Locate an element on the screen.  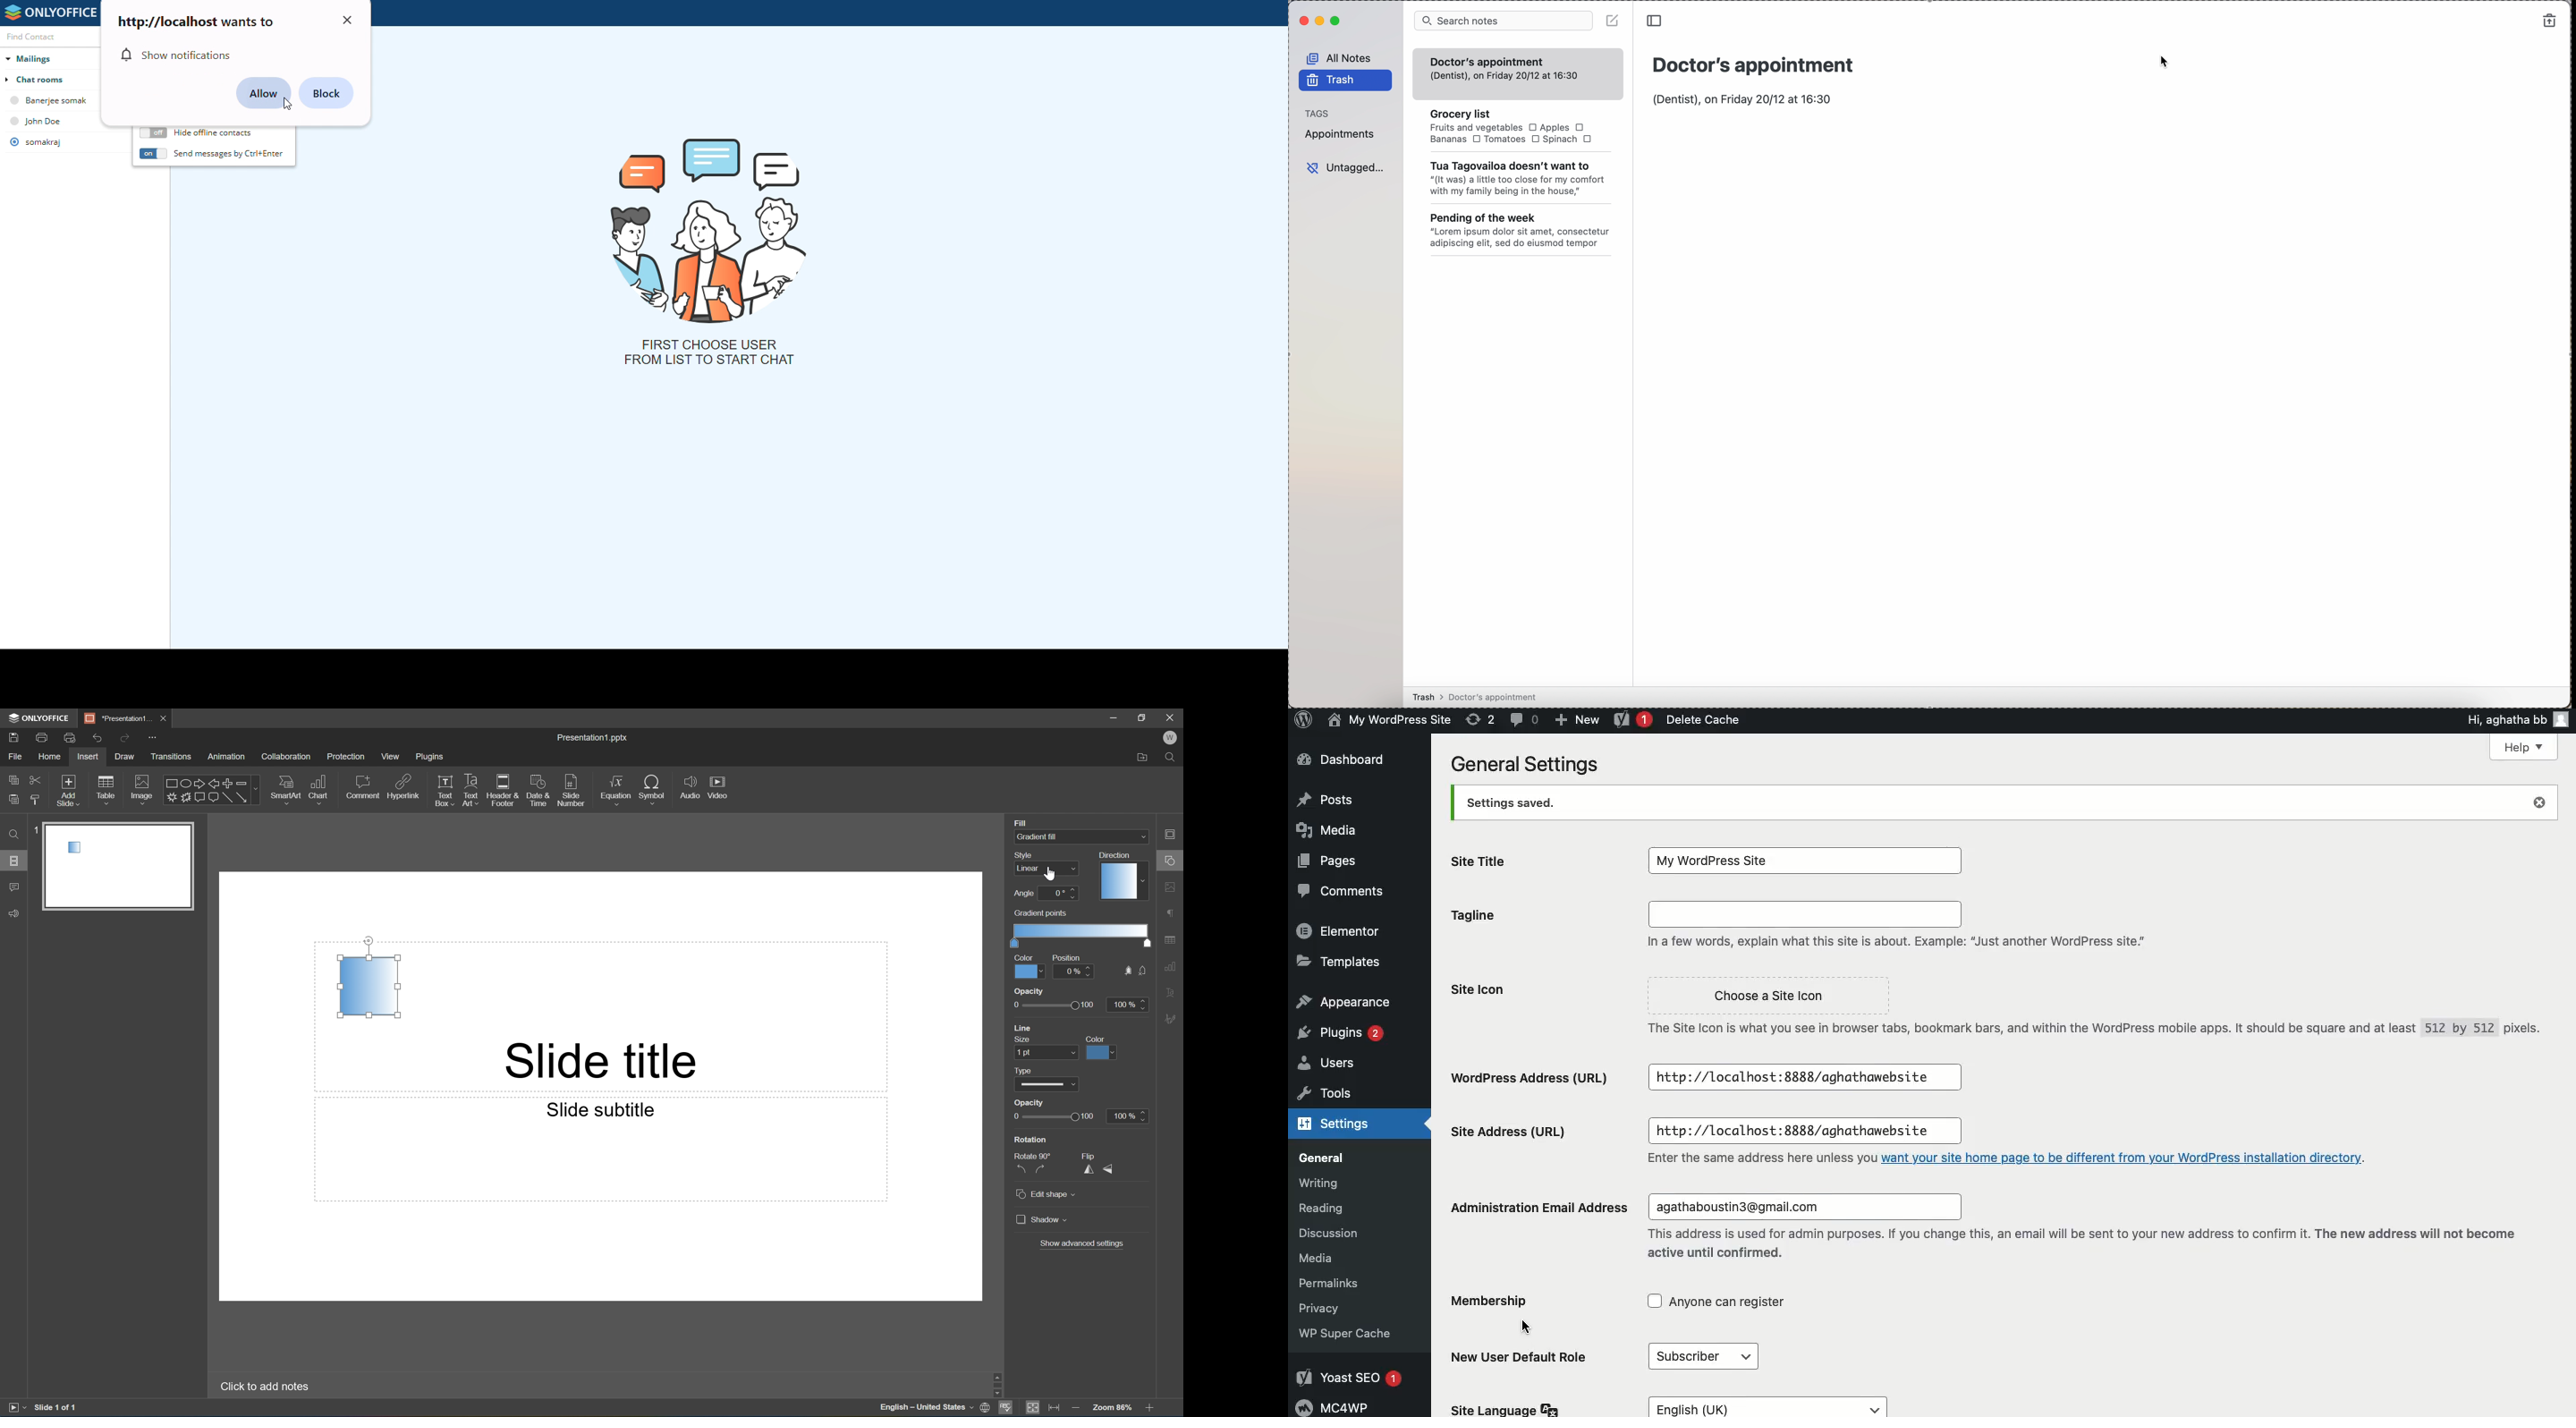
Revision is located at coordinates (1480, 719).